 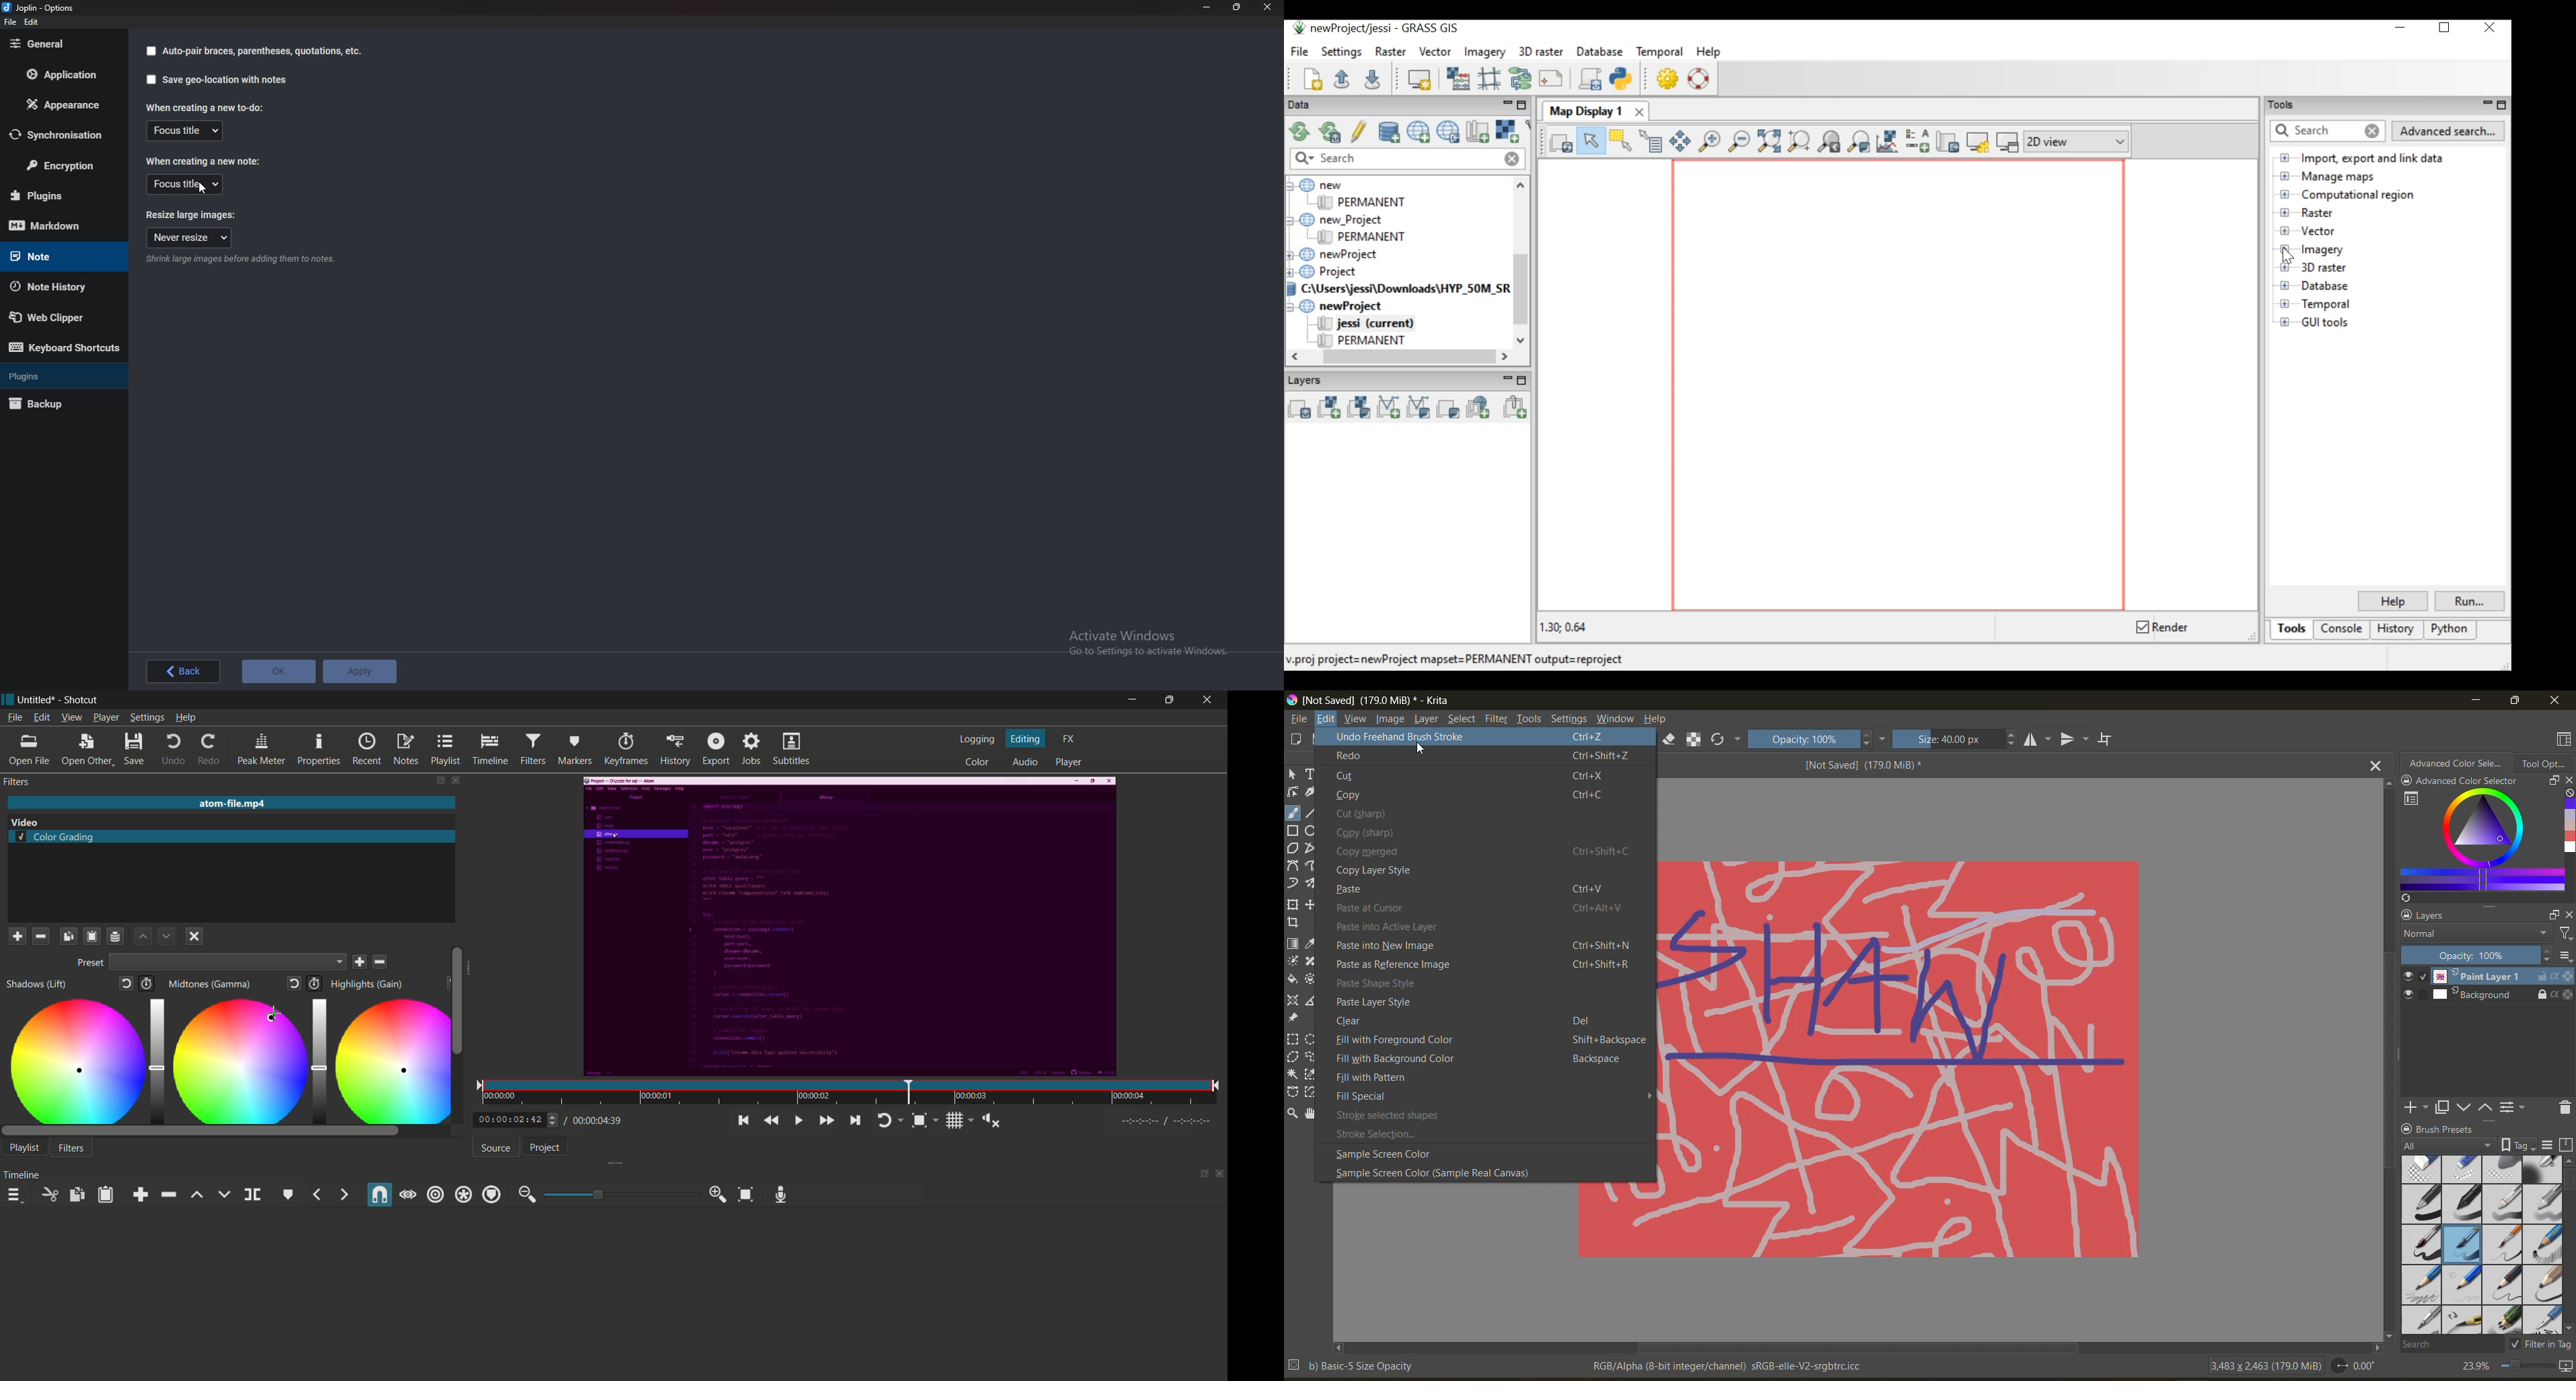 I want to click on copy, so click(x=76, y=1195).